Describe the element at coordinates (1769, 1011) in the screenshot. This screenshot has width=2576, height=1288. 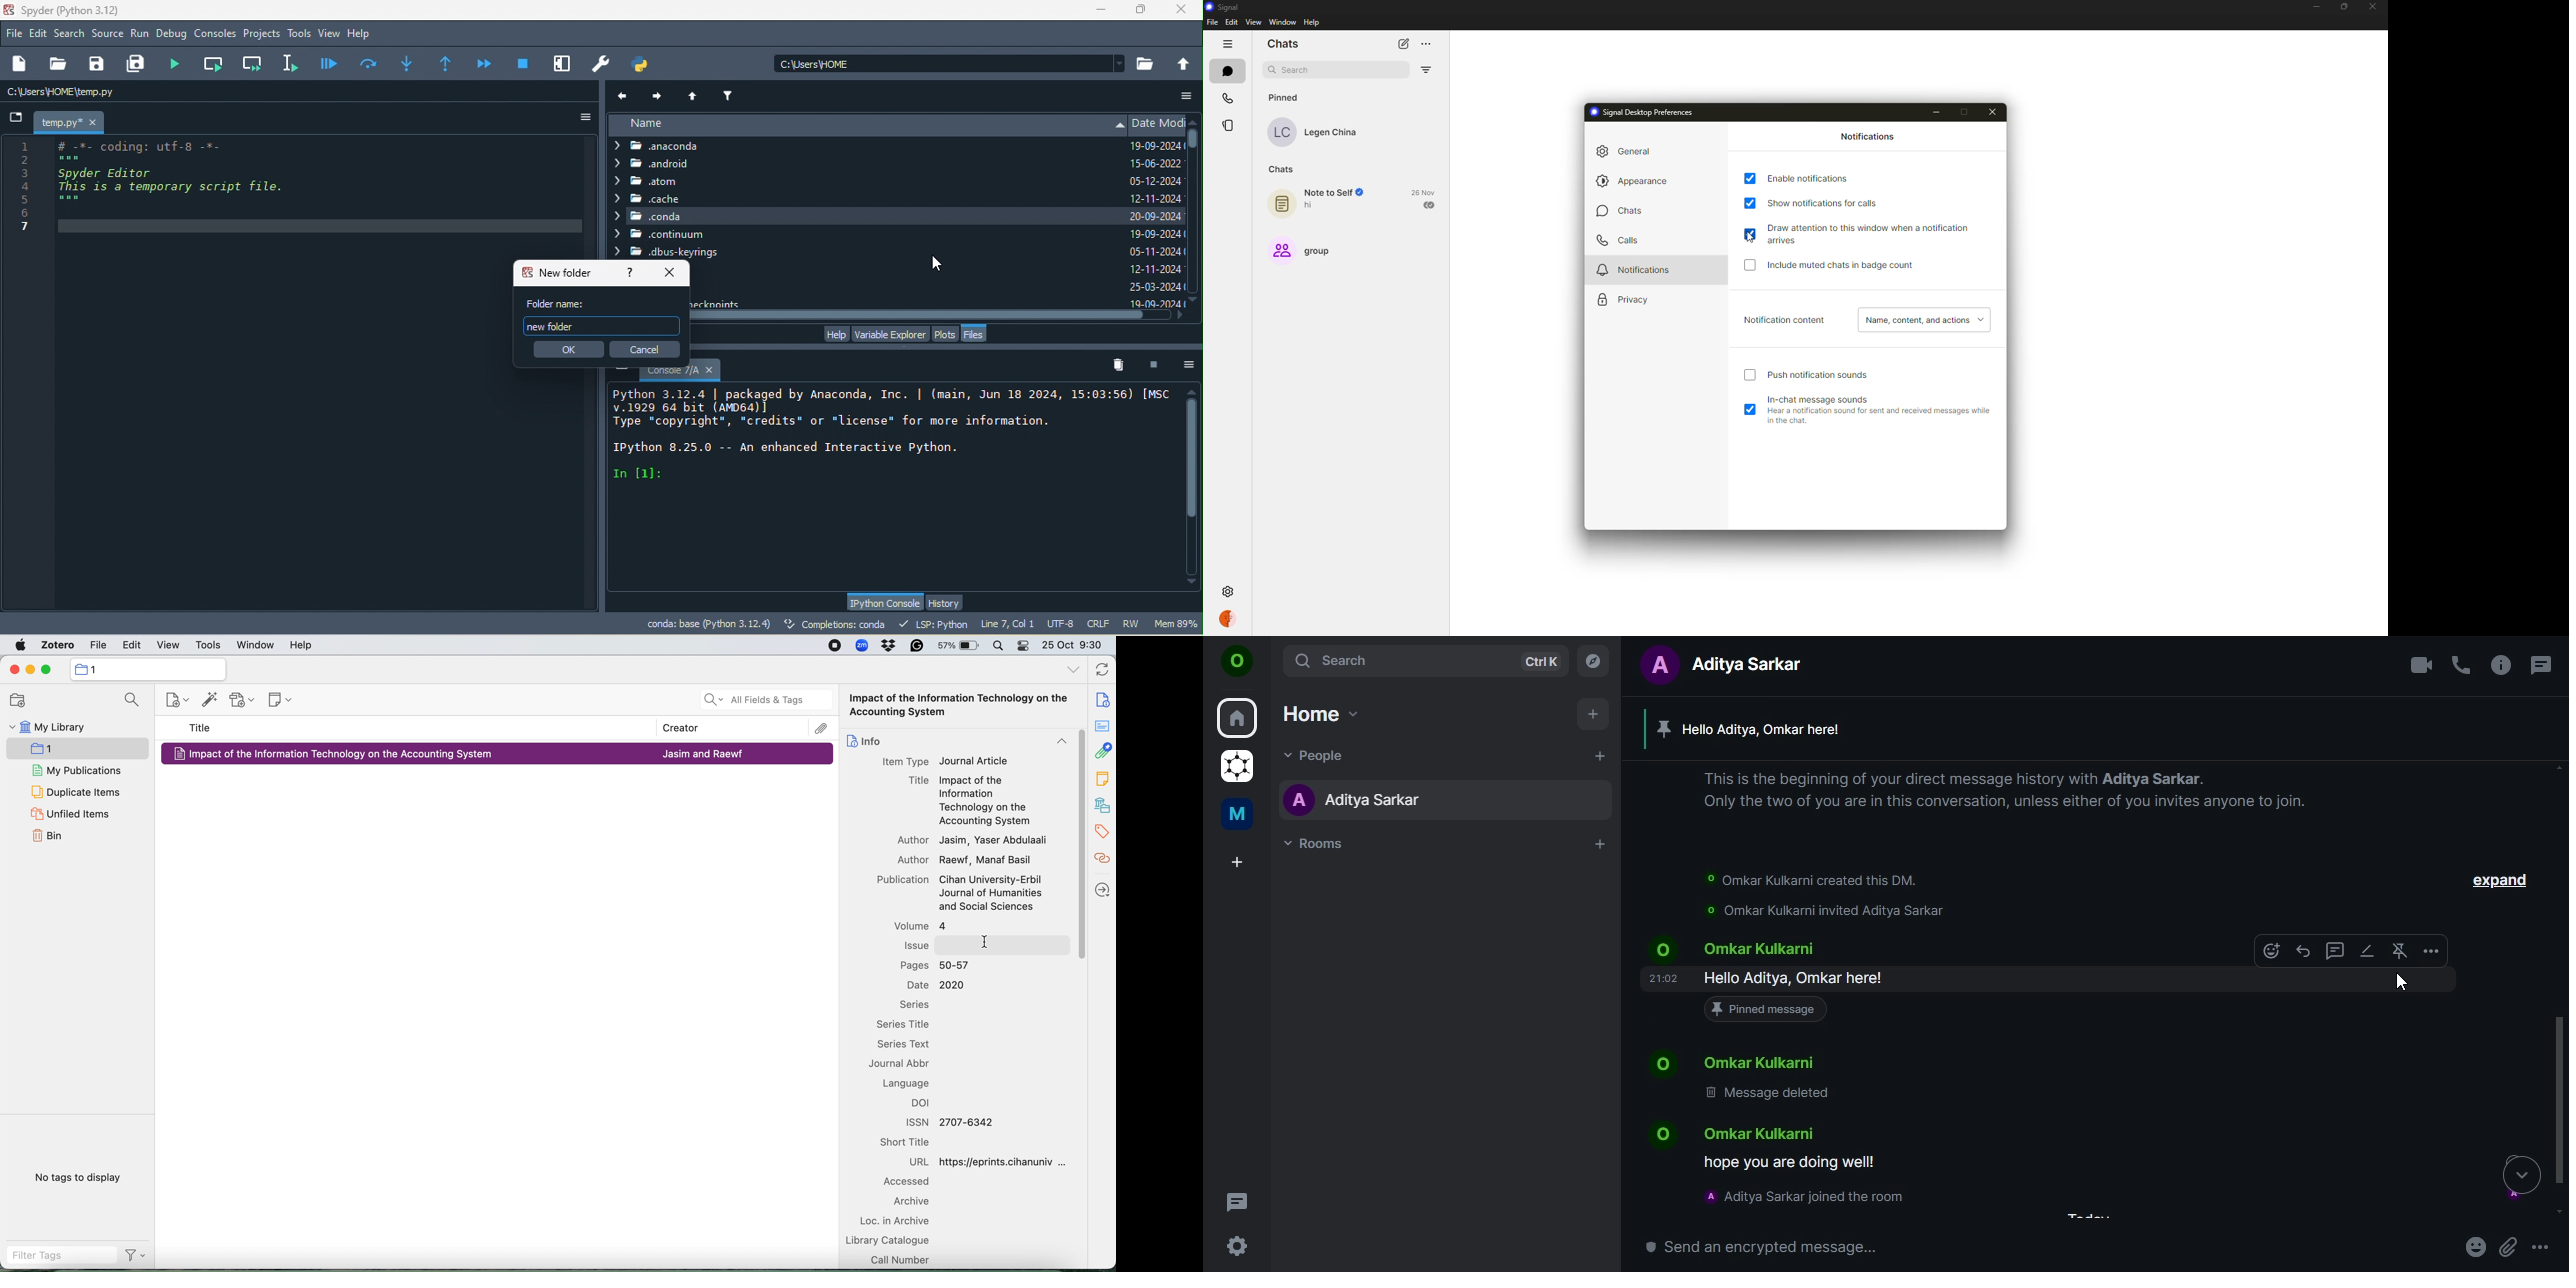
I see `pinned message` at that location.